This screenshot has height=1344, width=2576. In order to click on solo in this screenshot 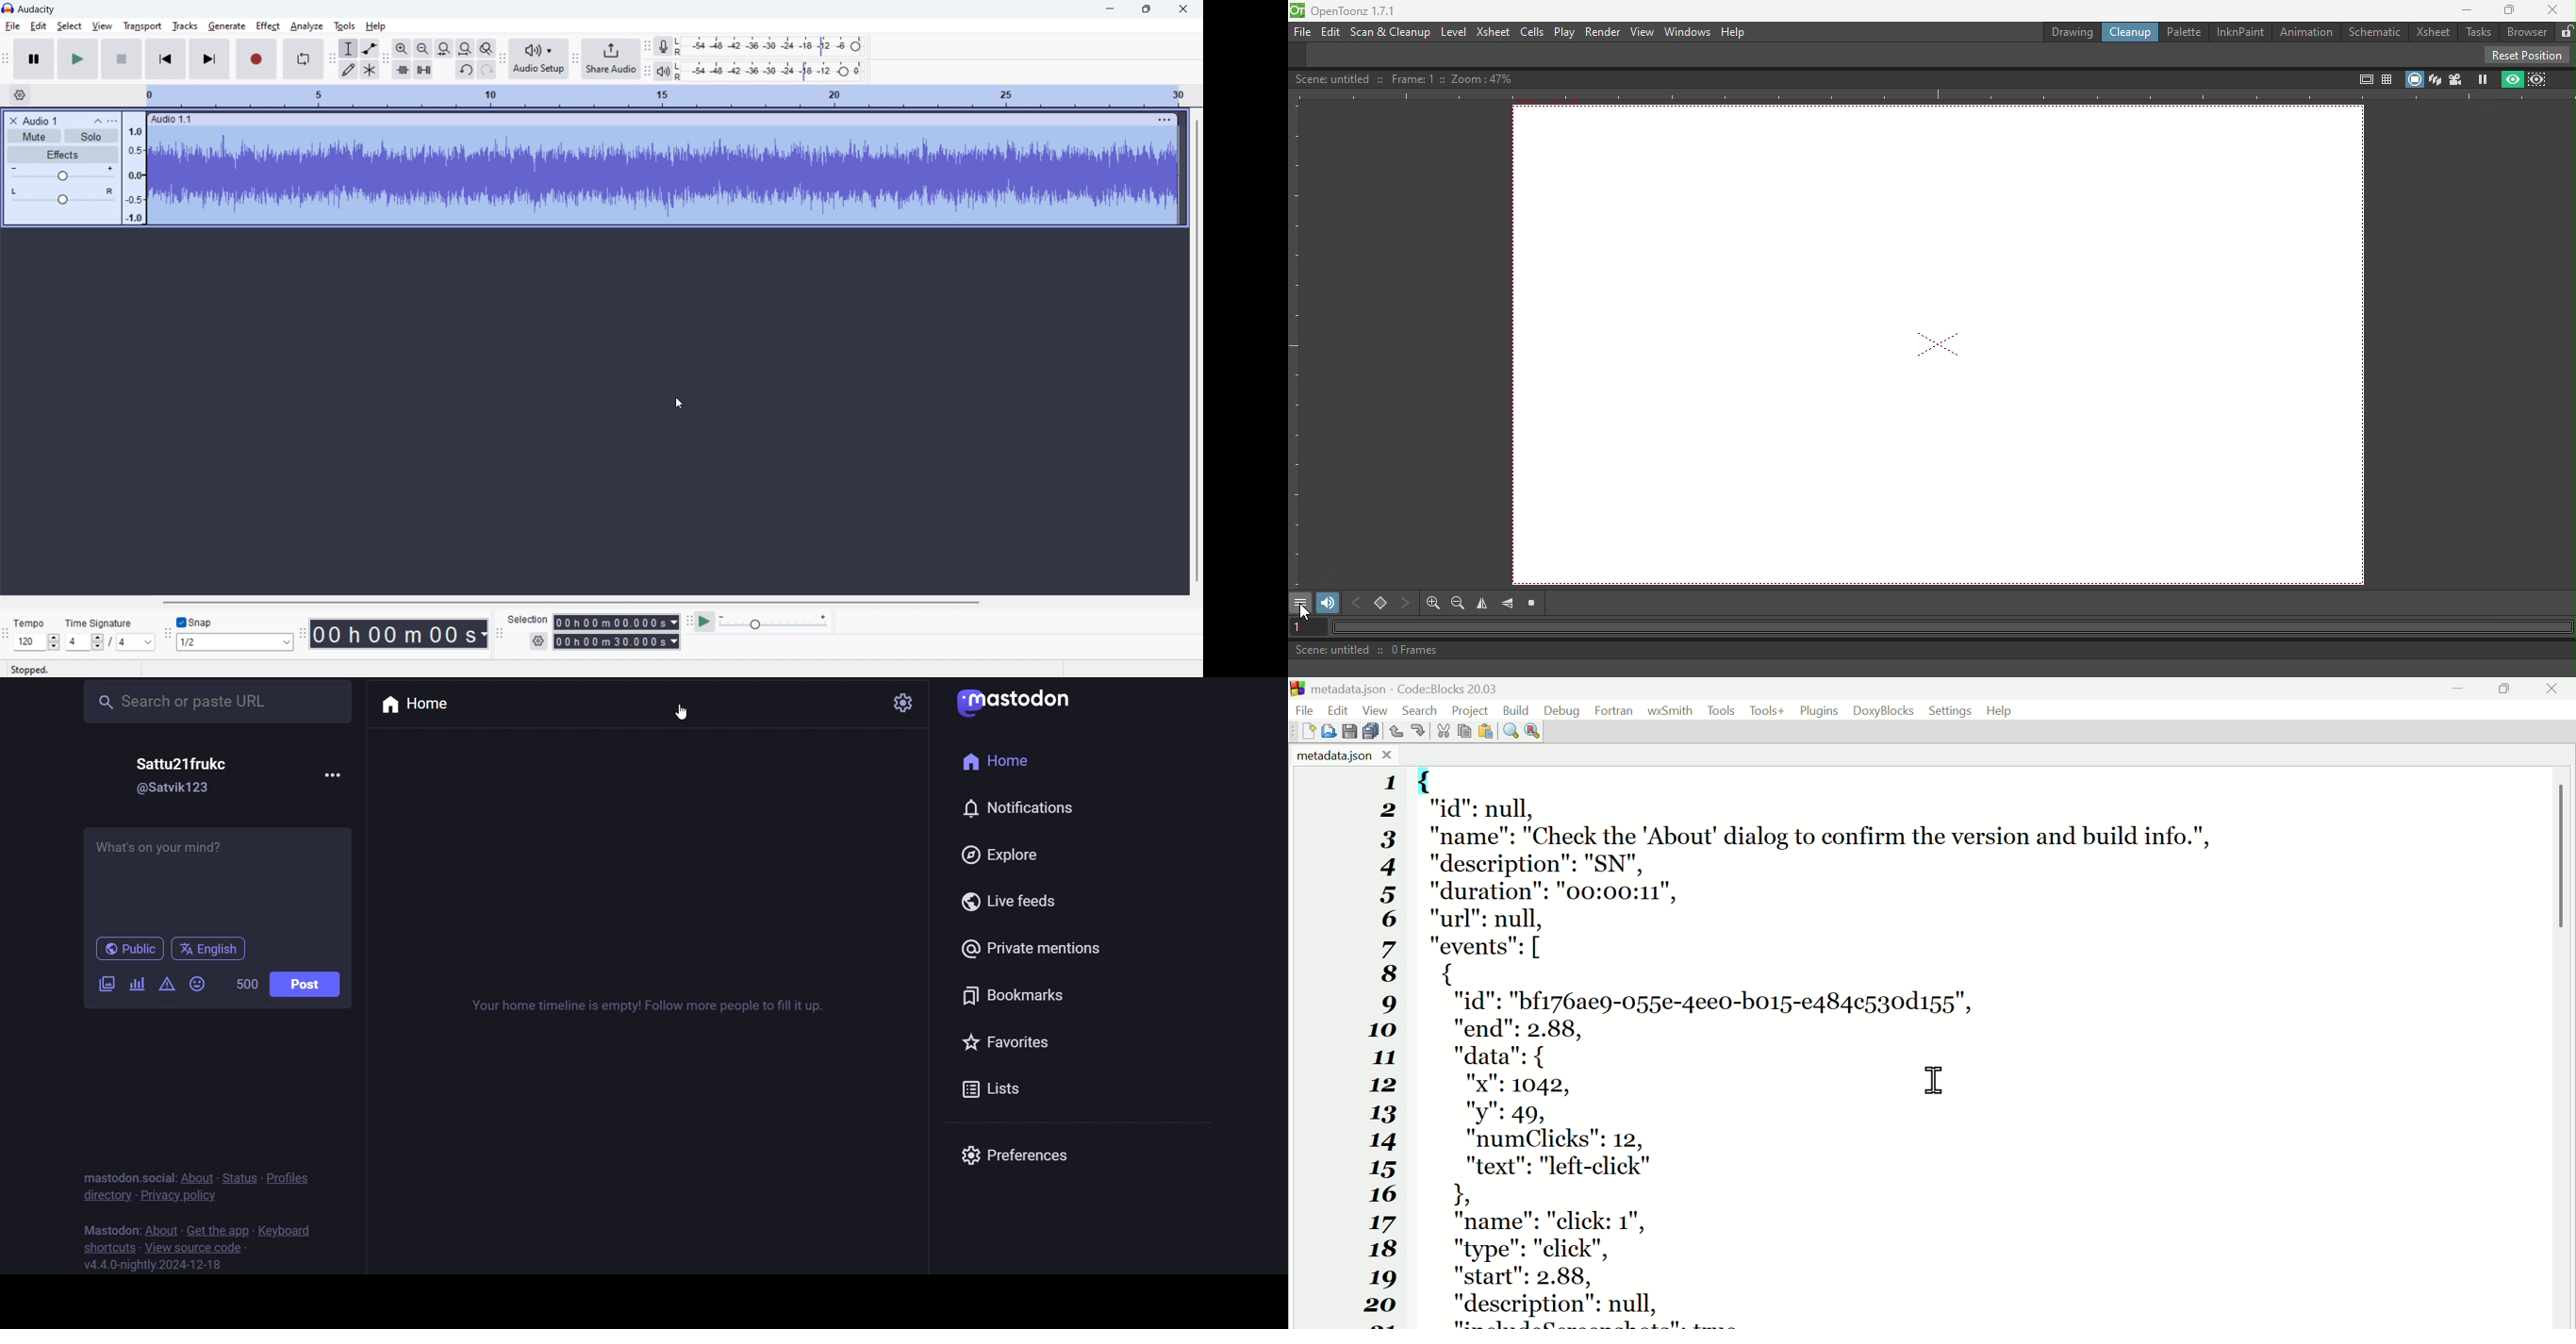, I will do `click(90, 136)`.